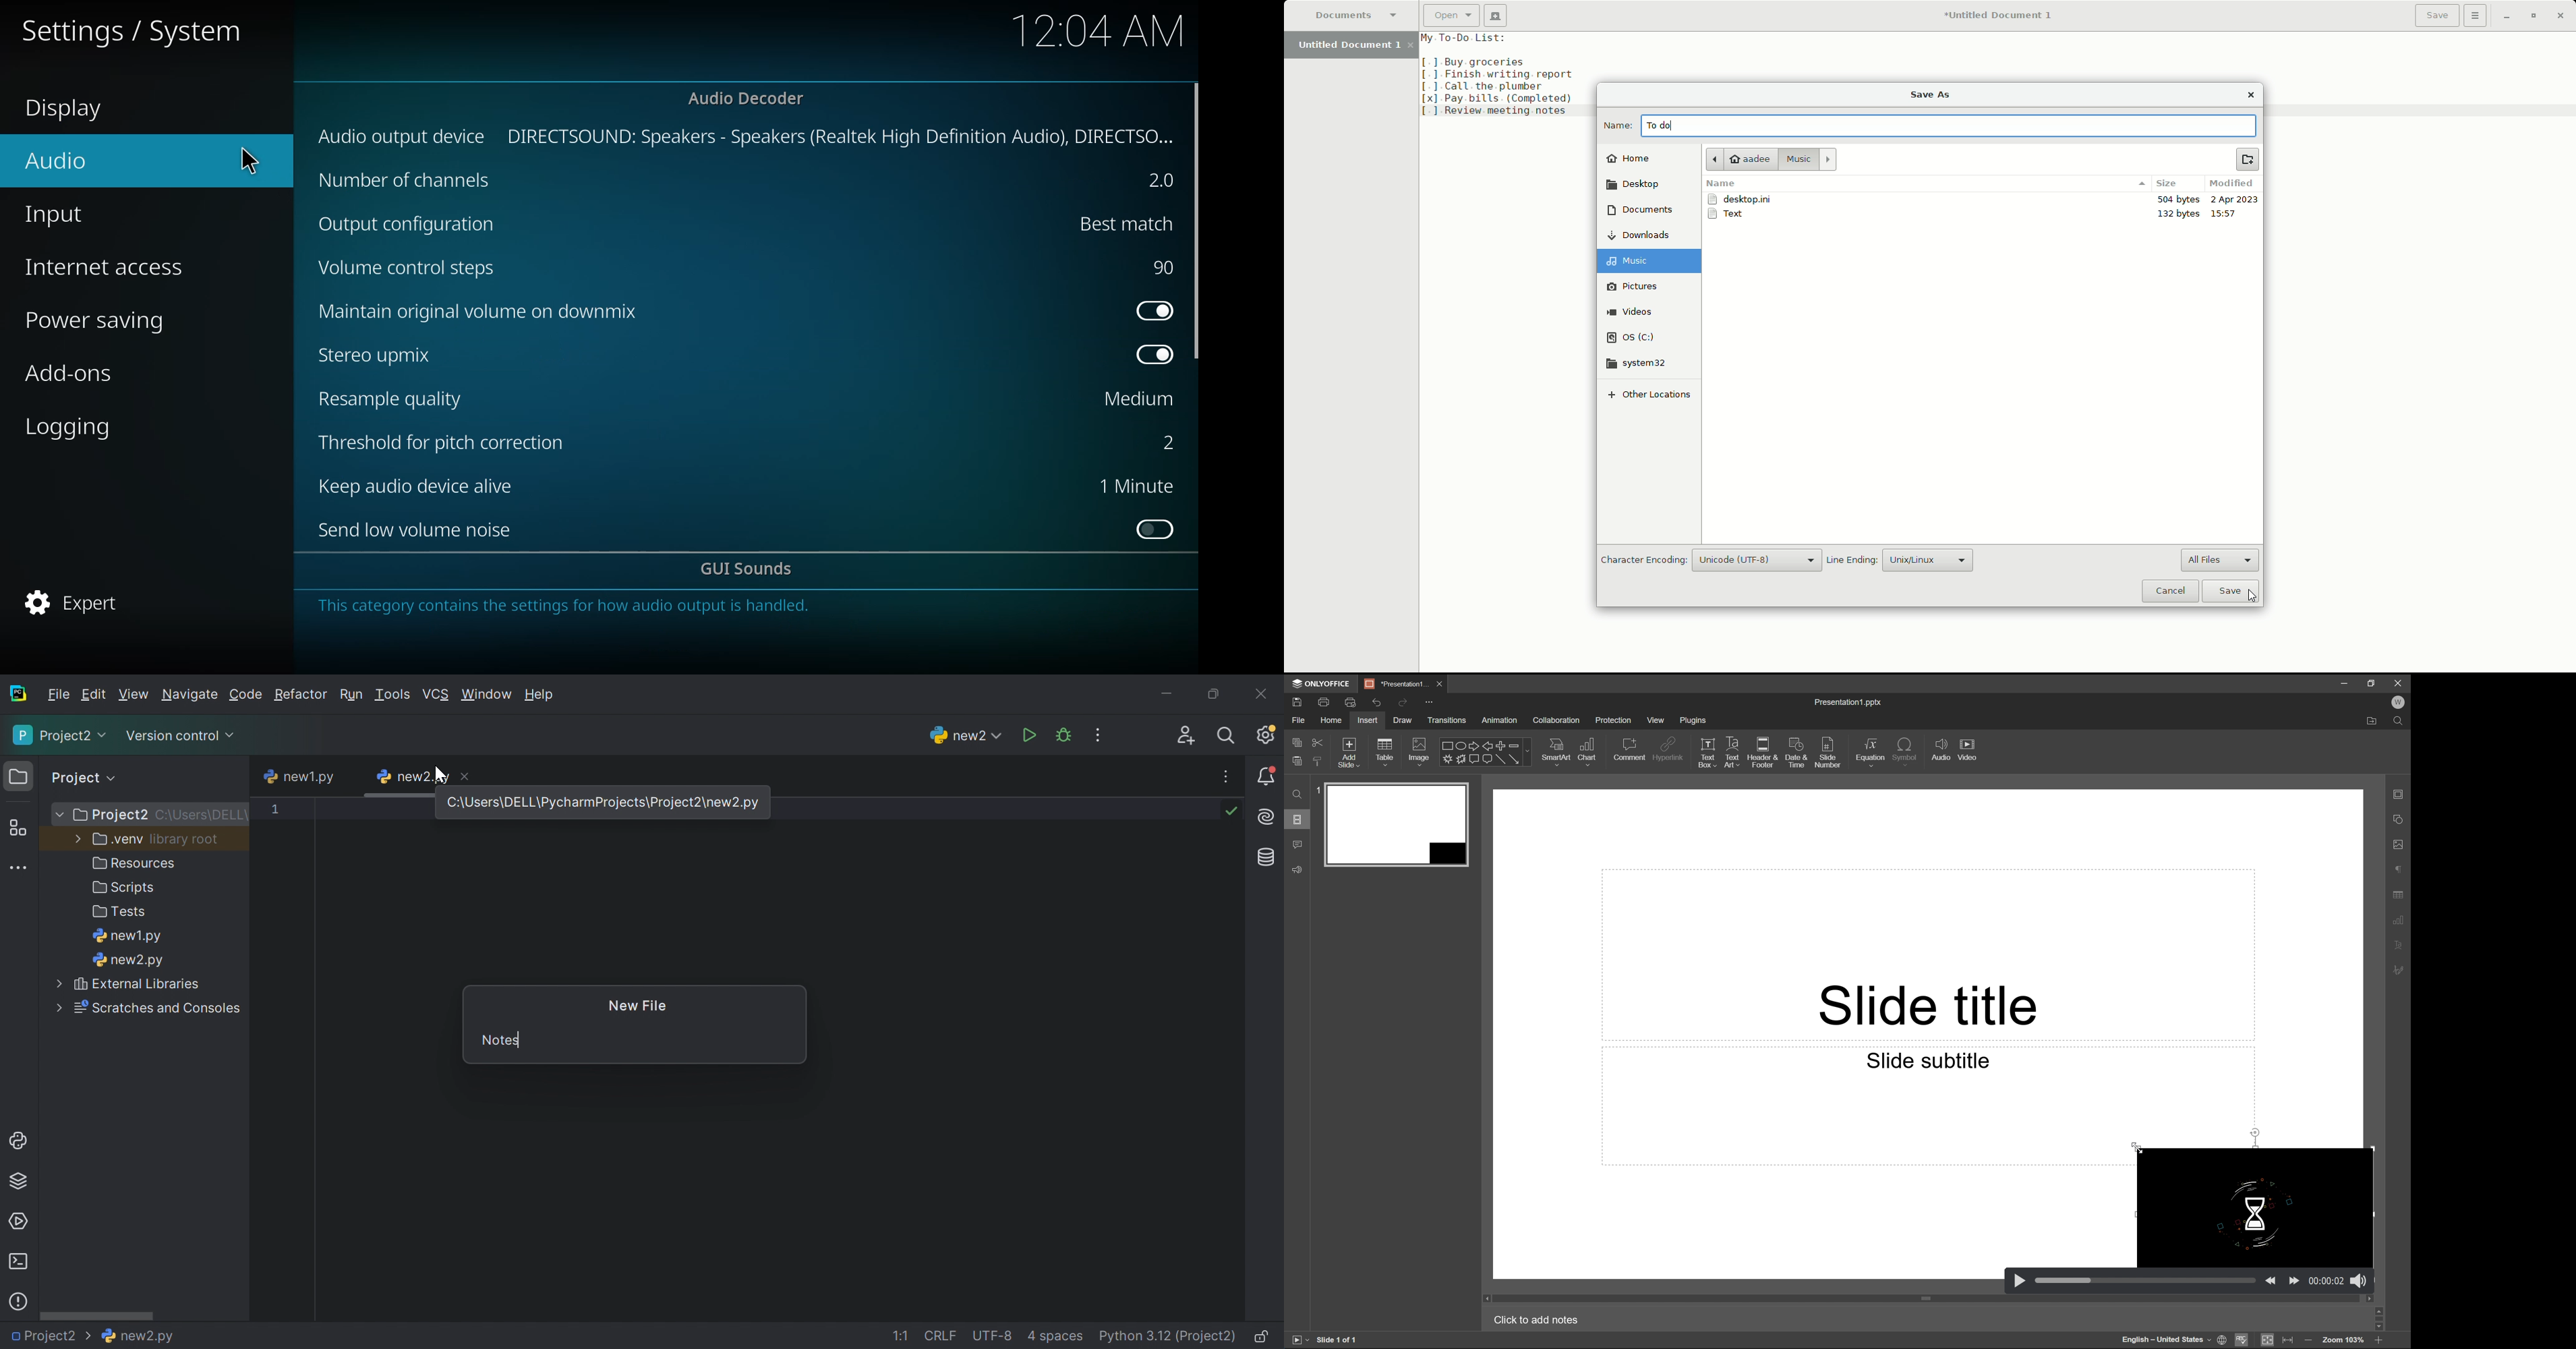  I want to click on Save, so click(2233, 592).